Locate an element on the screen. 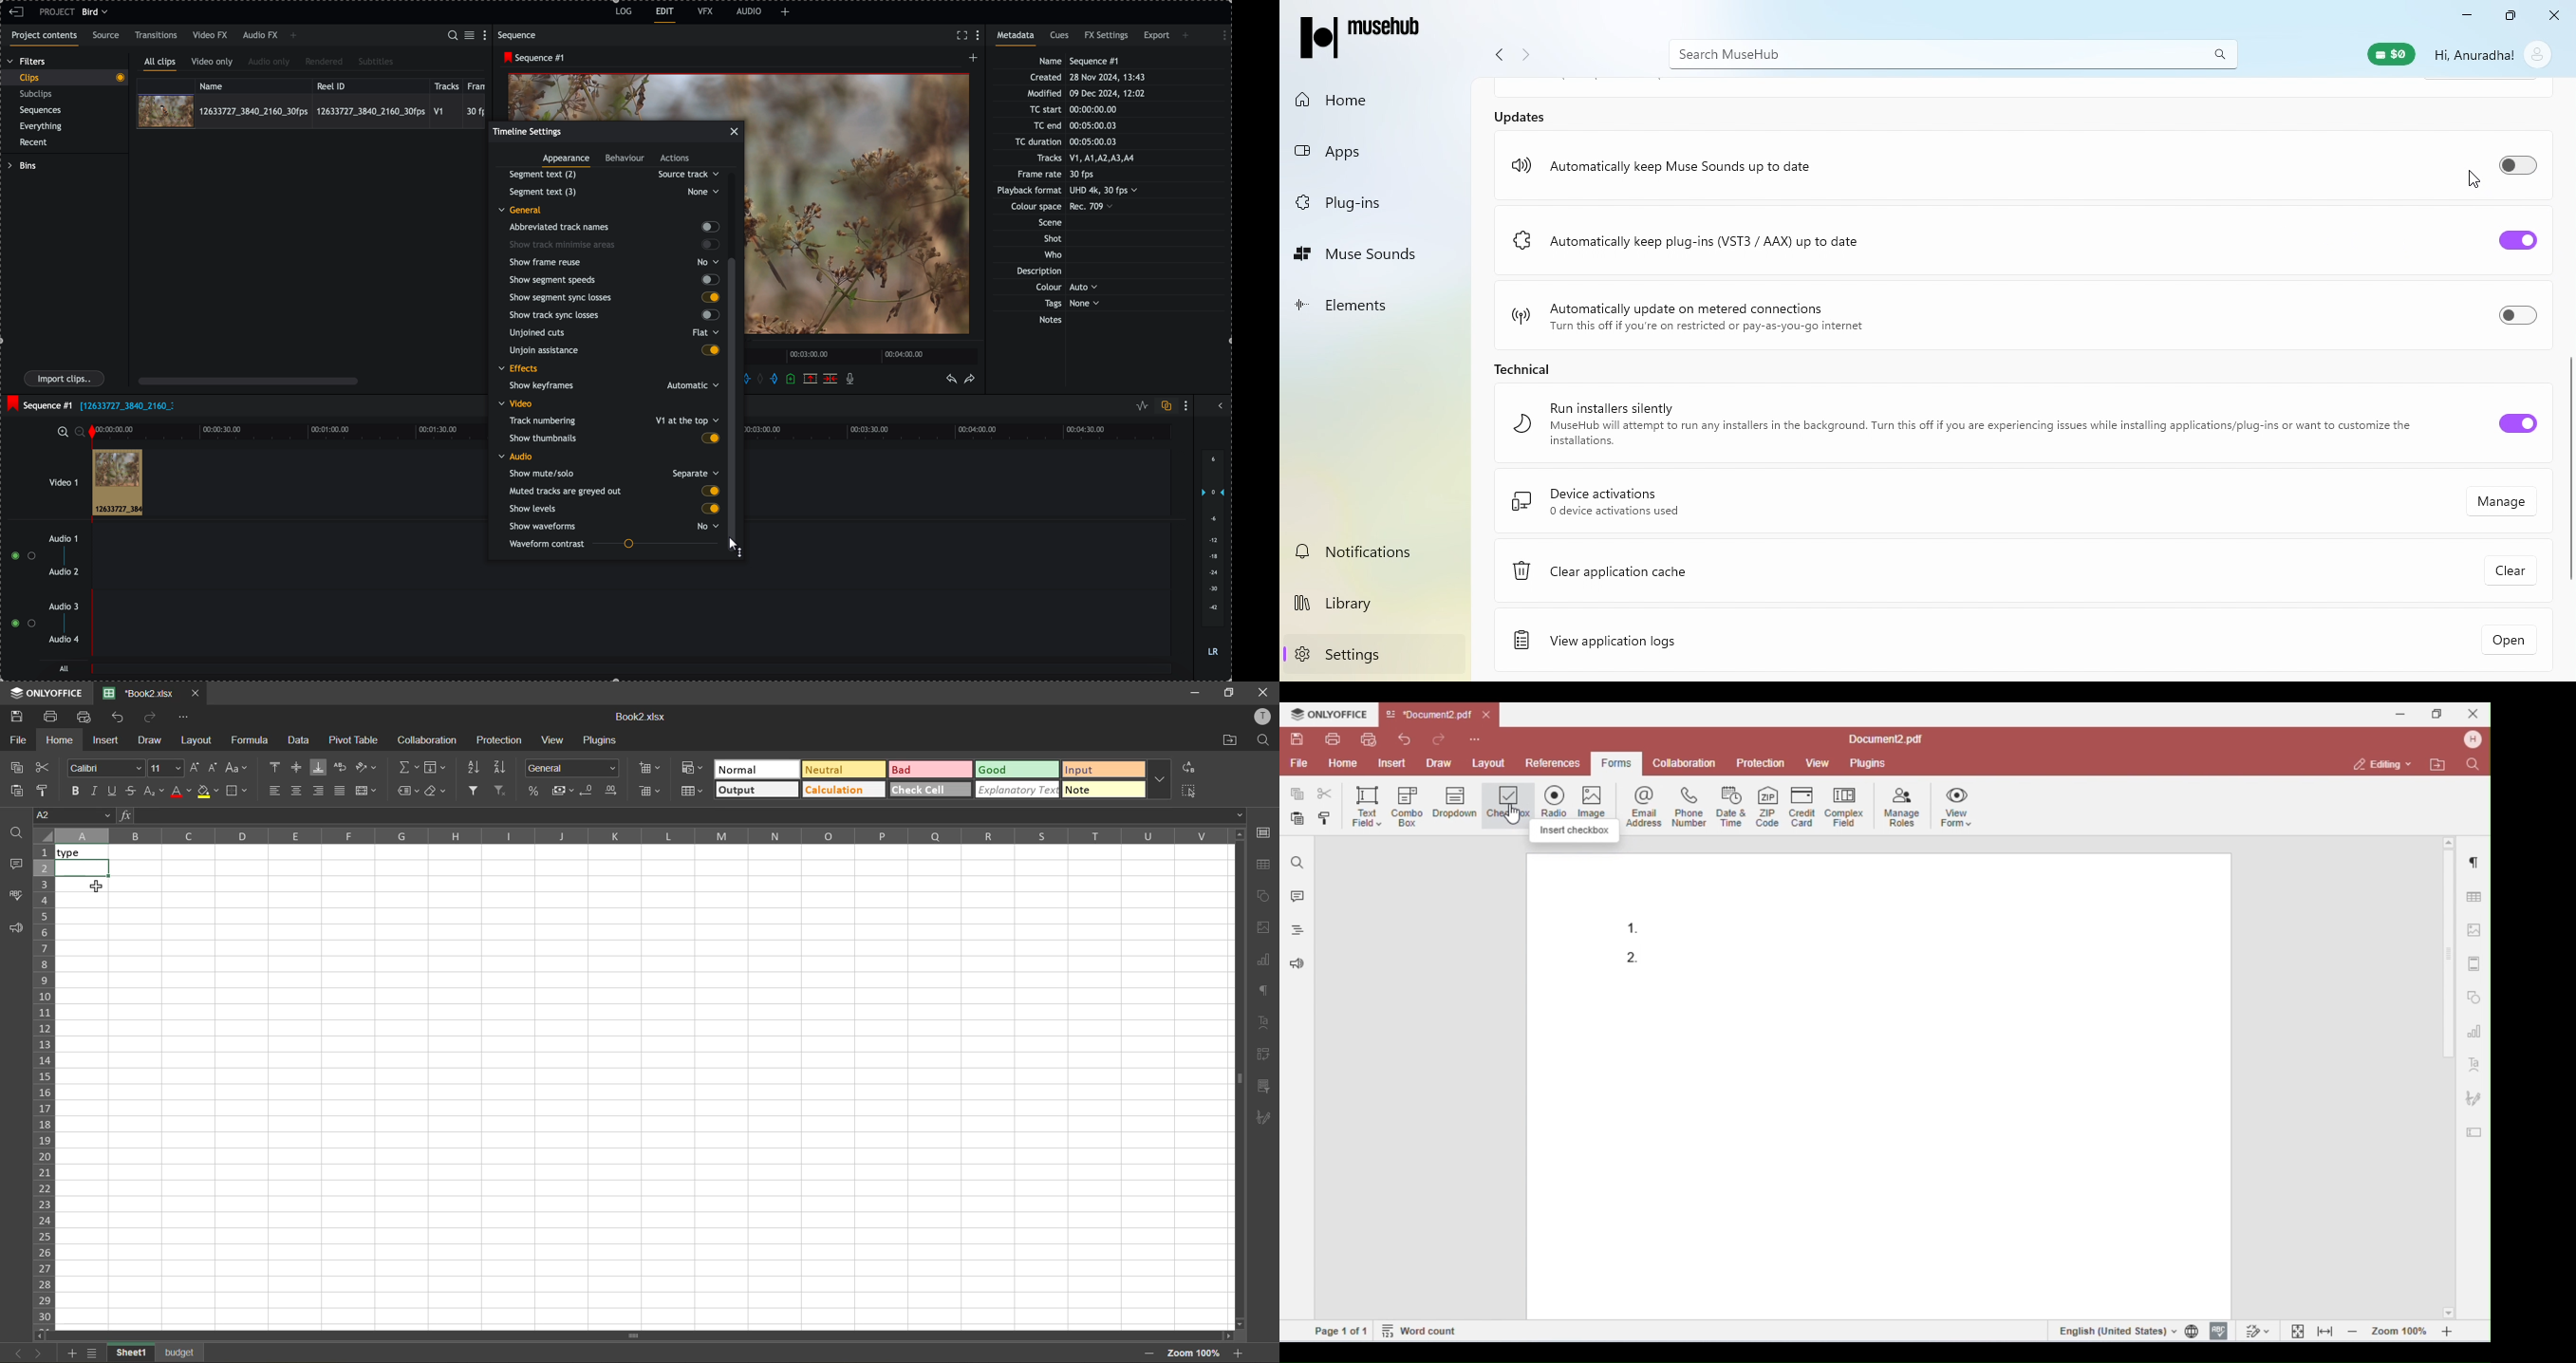 The height and width of the screenshot is (1372, 2576). frame is located at coordinates (478, 85).